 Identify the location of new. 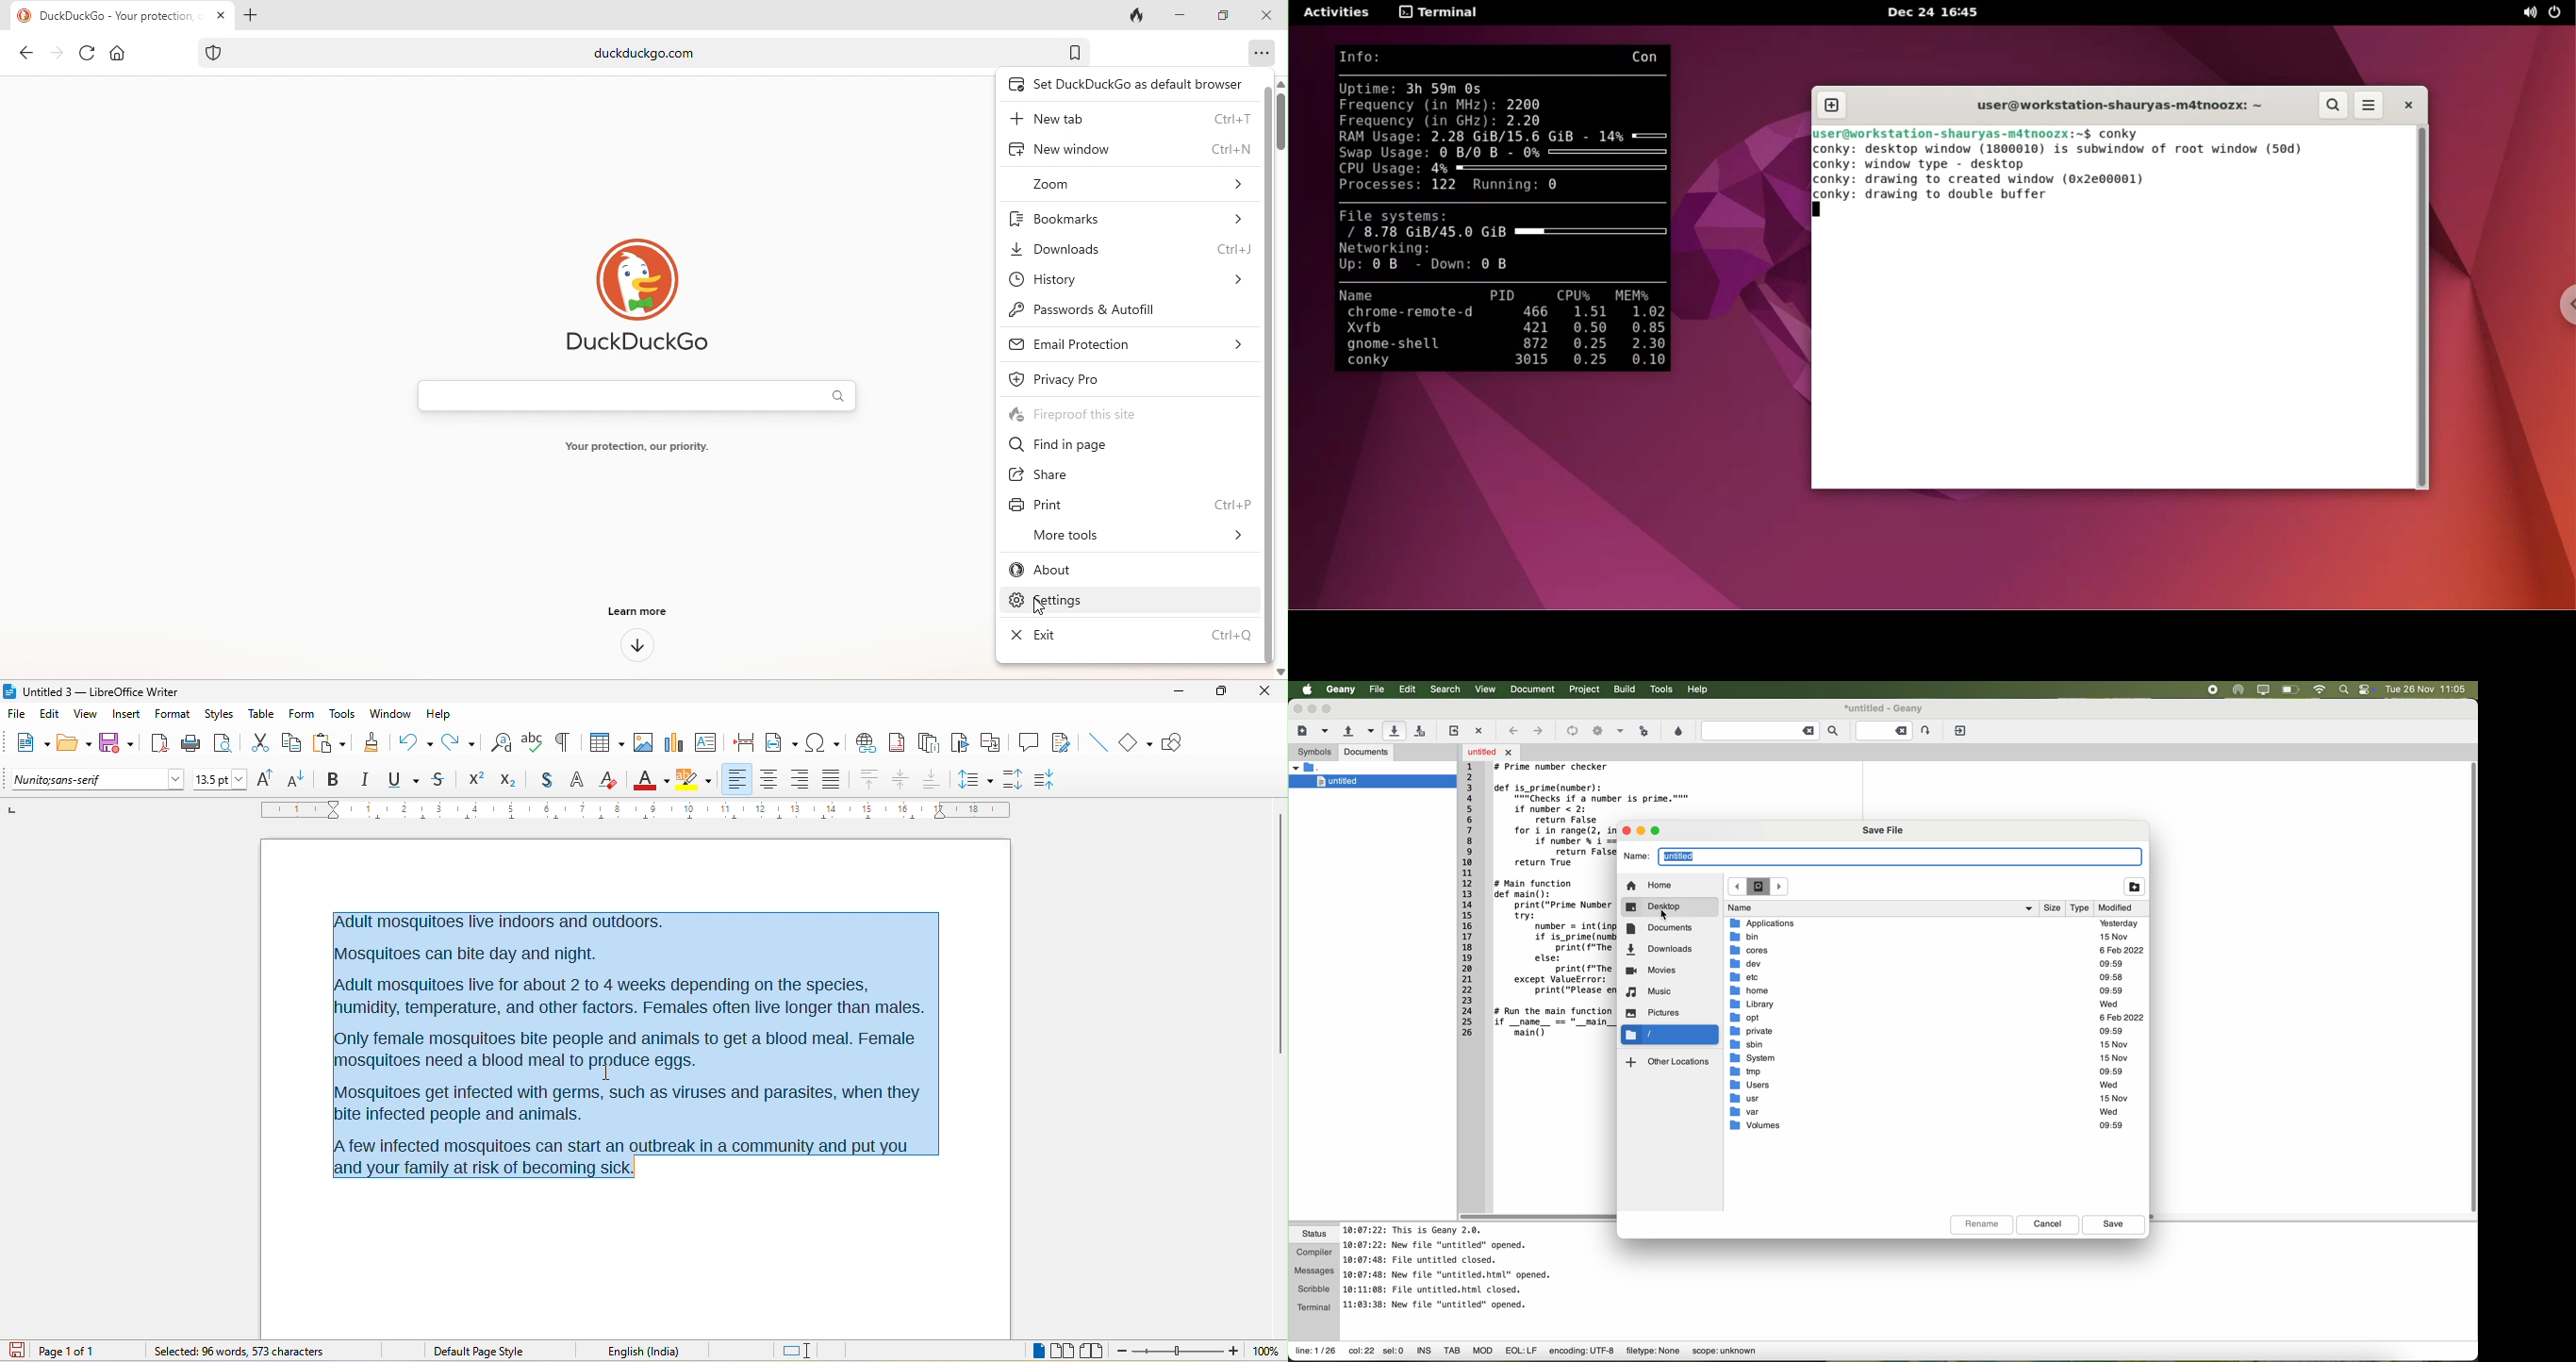
(29, 745).